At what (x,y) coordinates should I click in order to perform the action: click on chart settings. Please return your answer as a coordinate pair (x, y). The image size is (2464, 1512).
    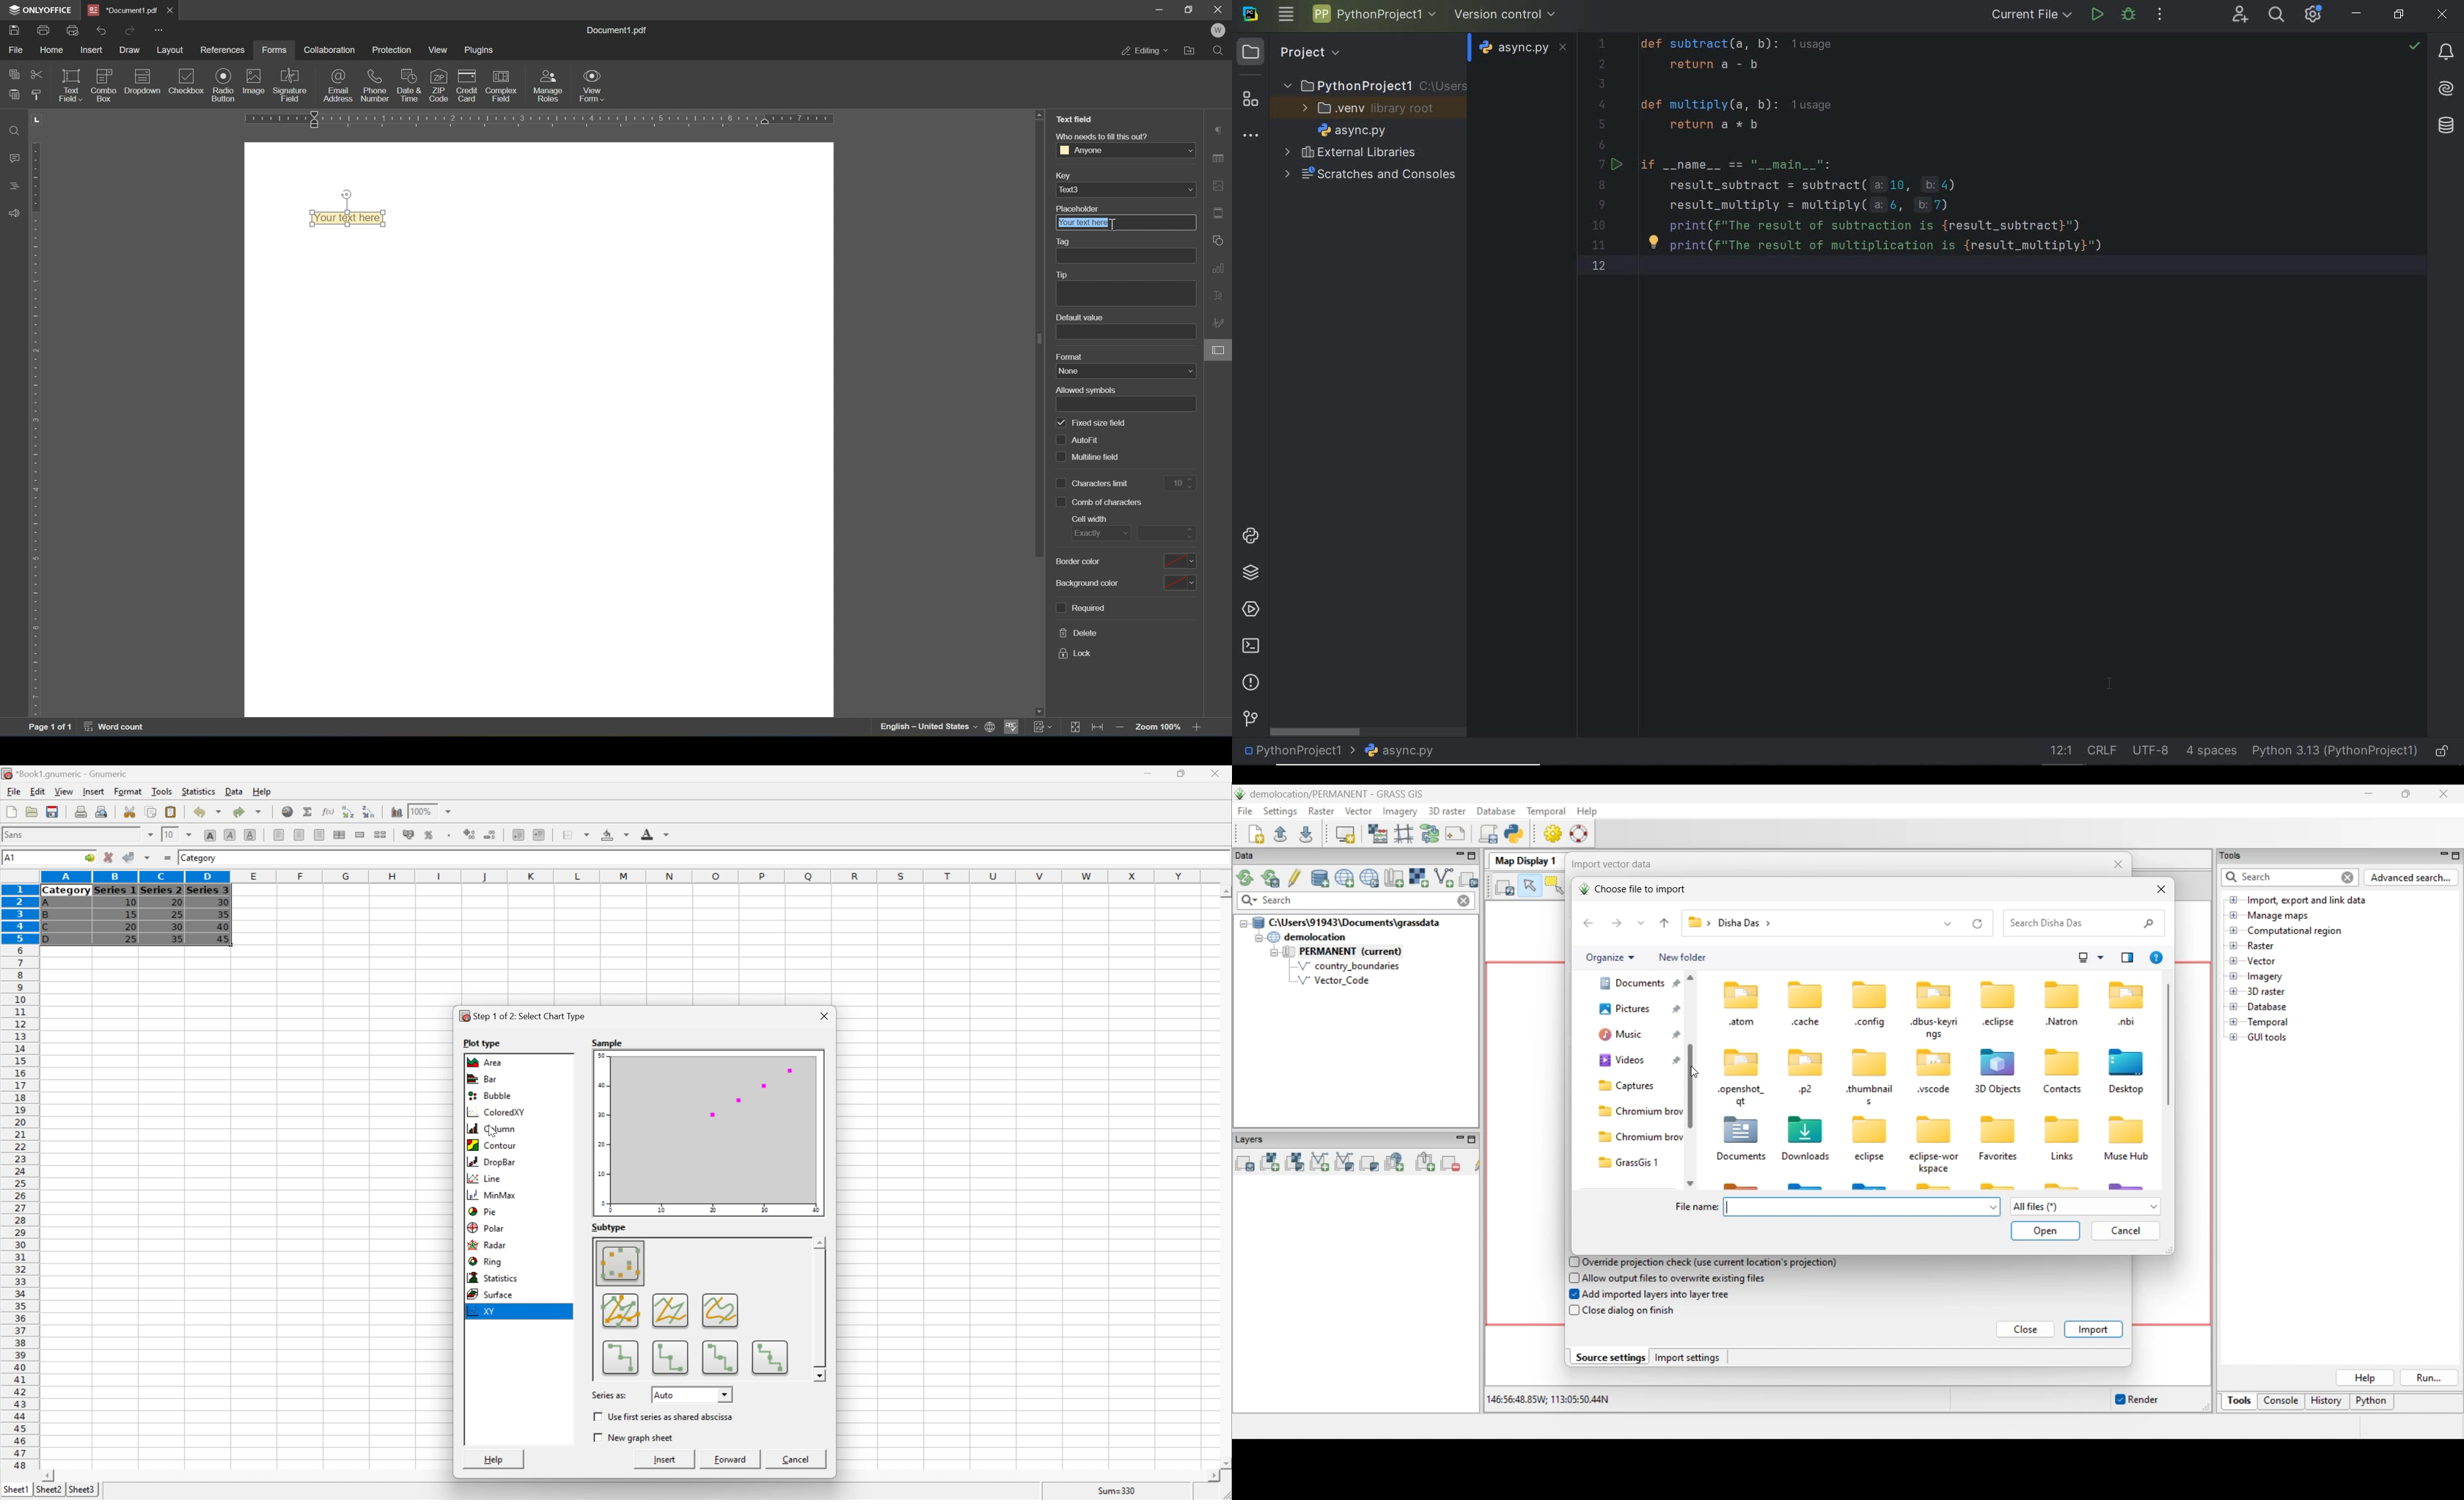
    Looking at the image, I should click on (1220, 268).